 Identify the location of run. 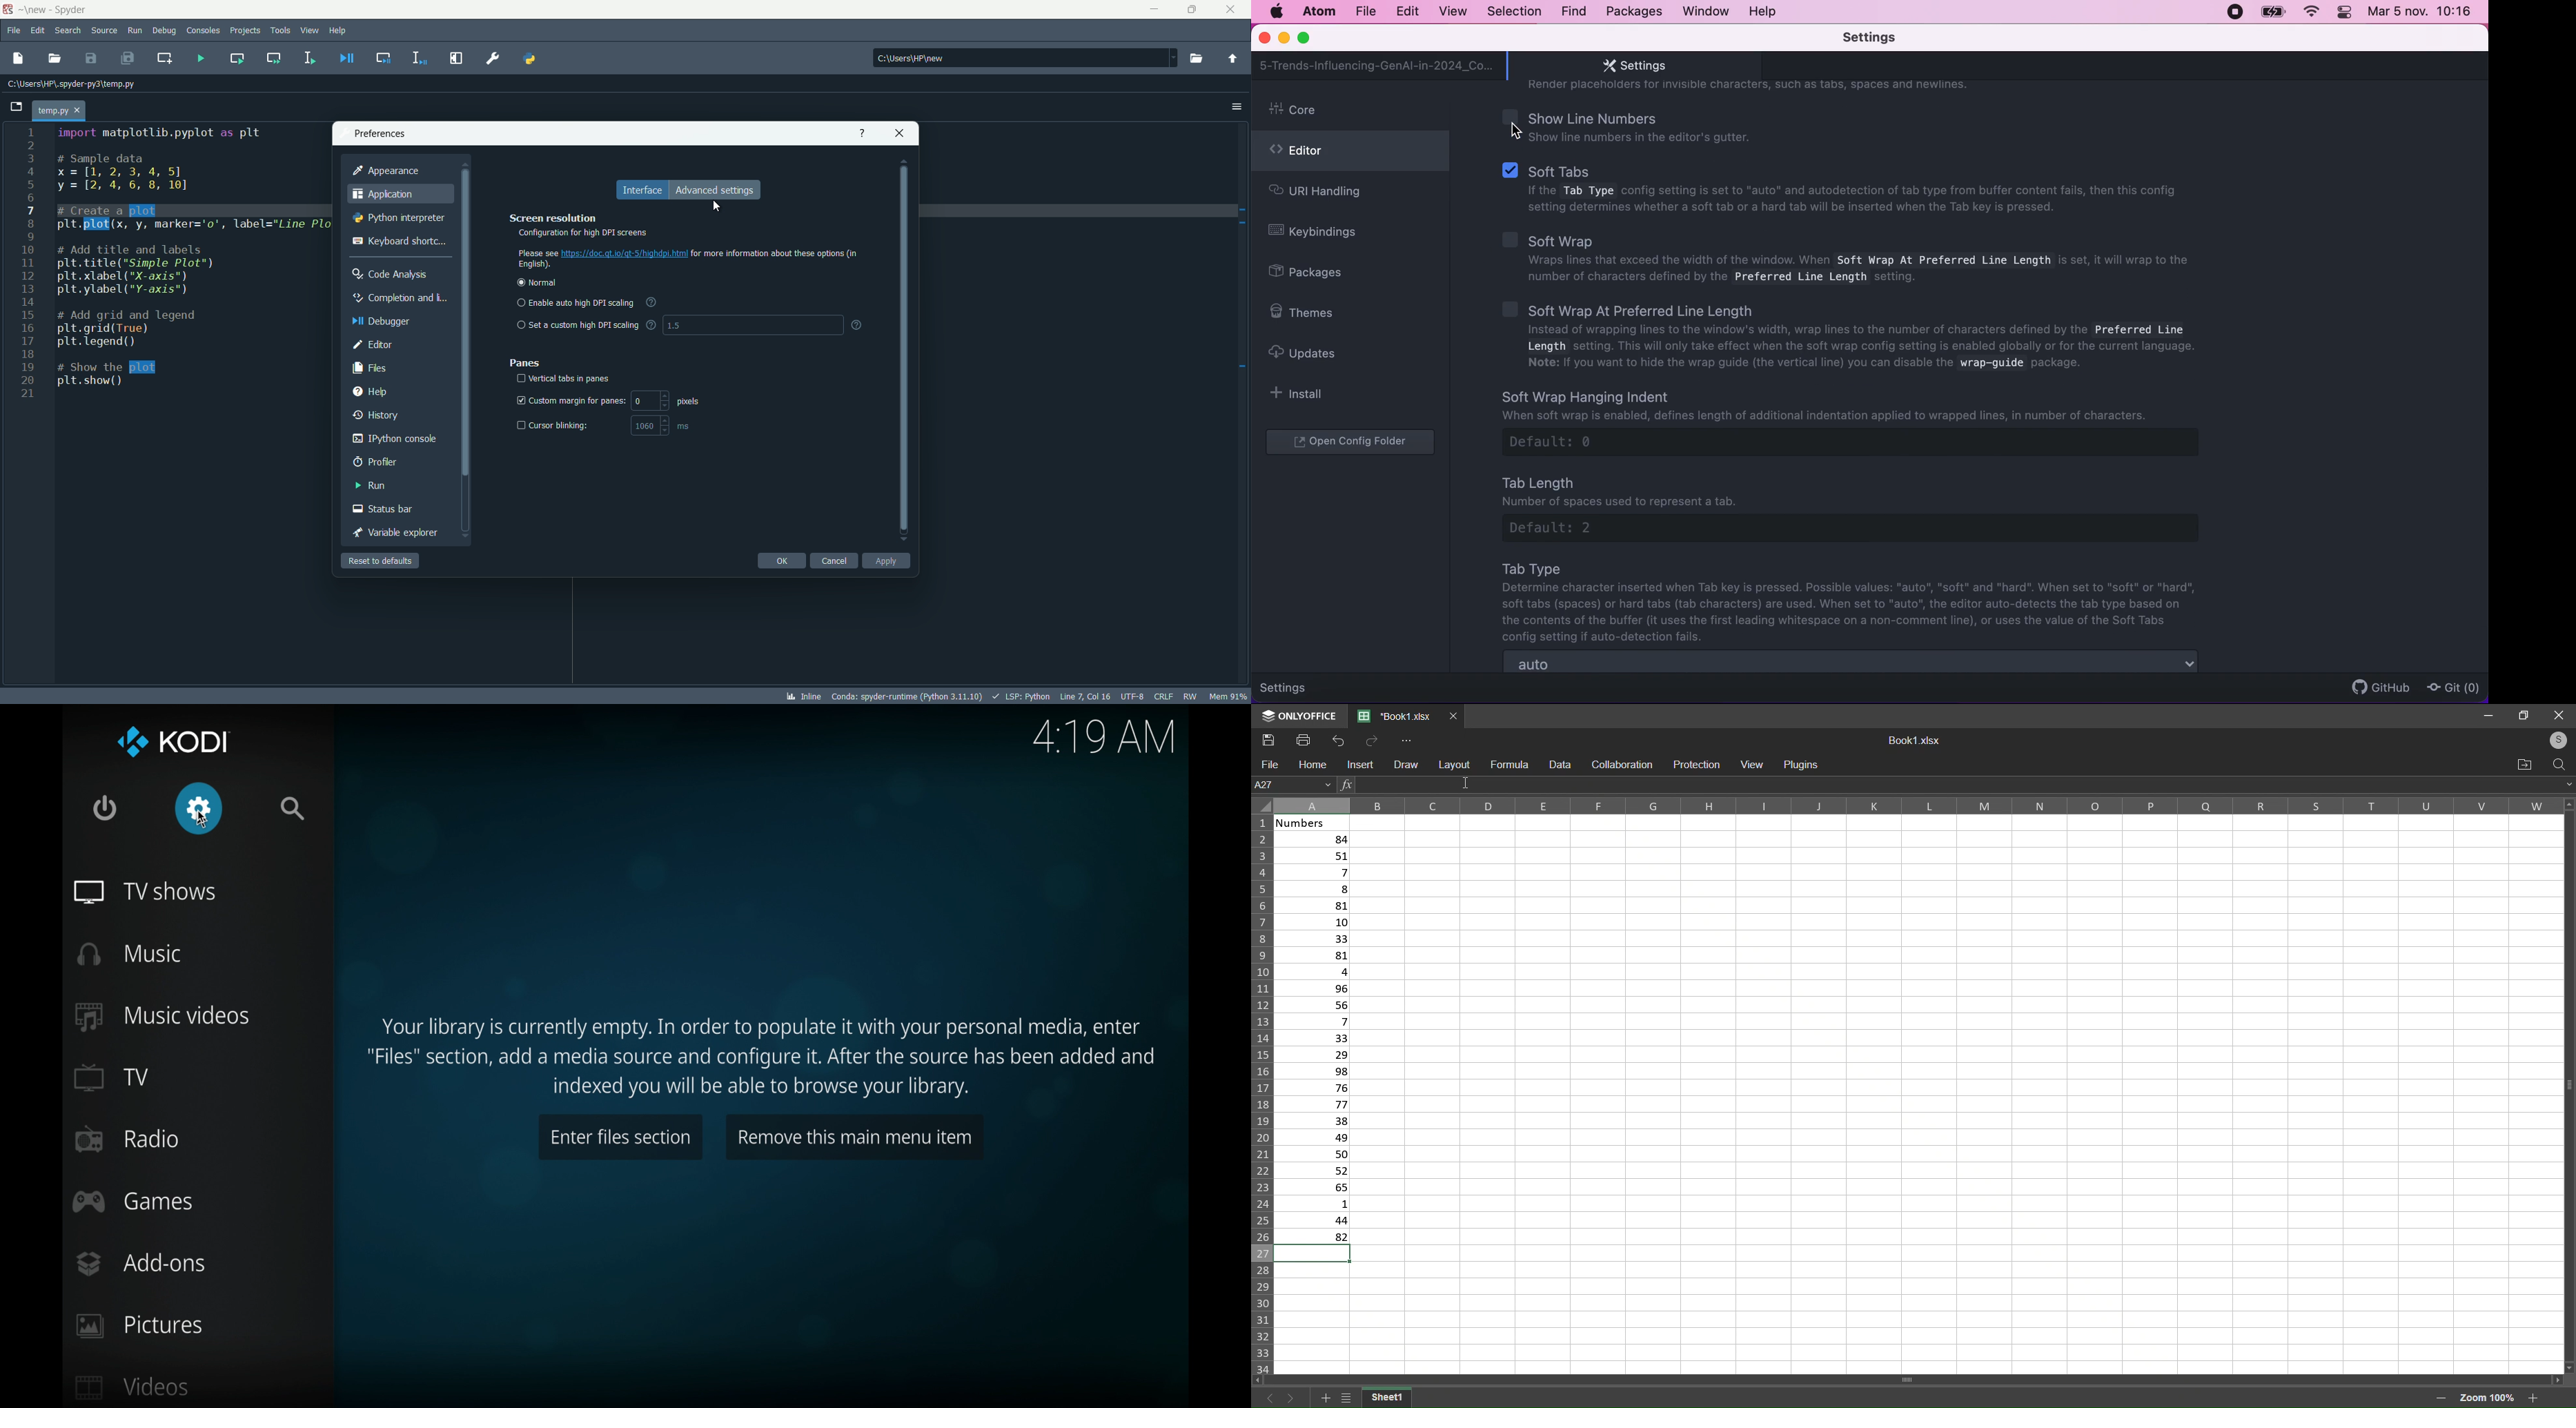
(370, 486).